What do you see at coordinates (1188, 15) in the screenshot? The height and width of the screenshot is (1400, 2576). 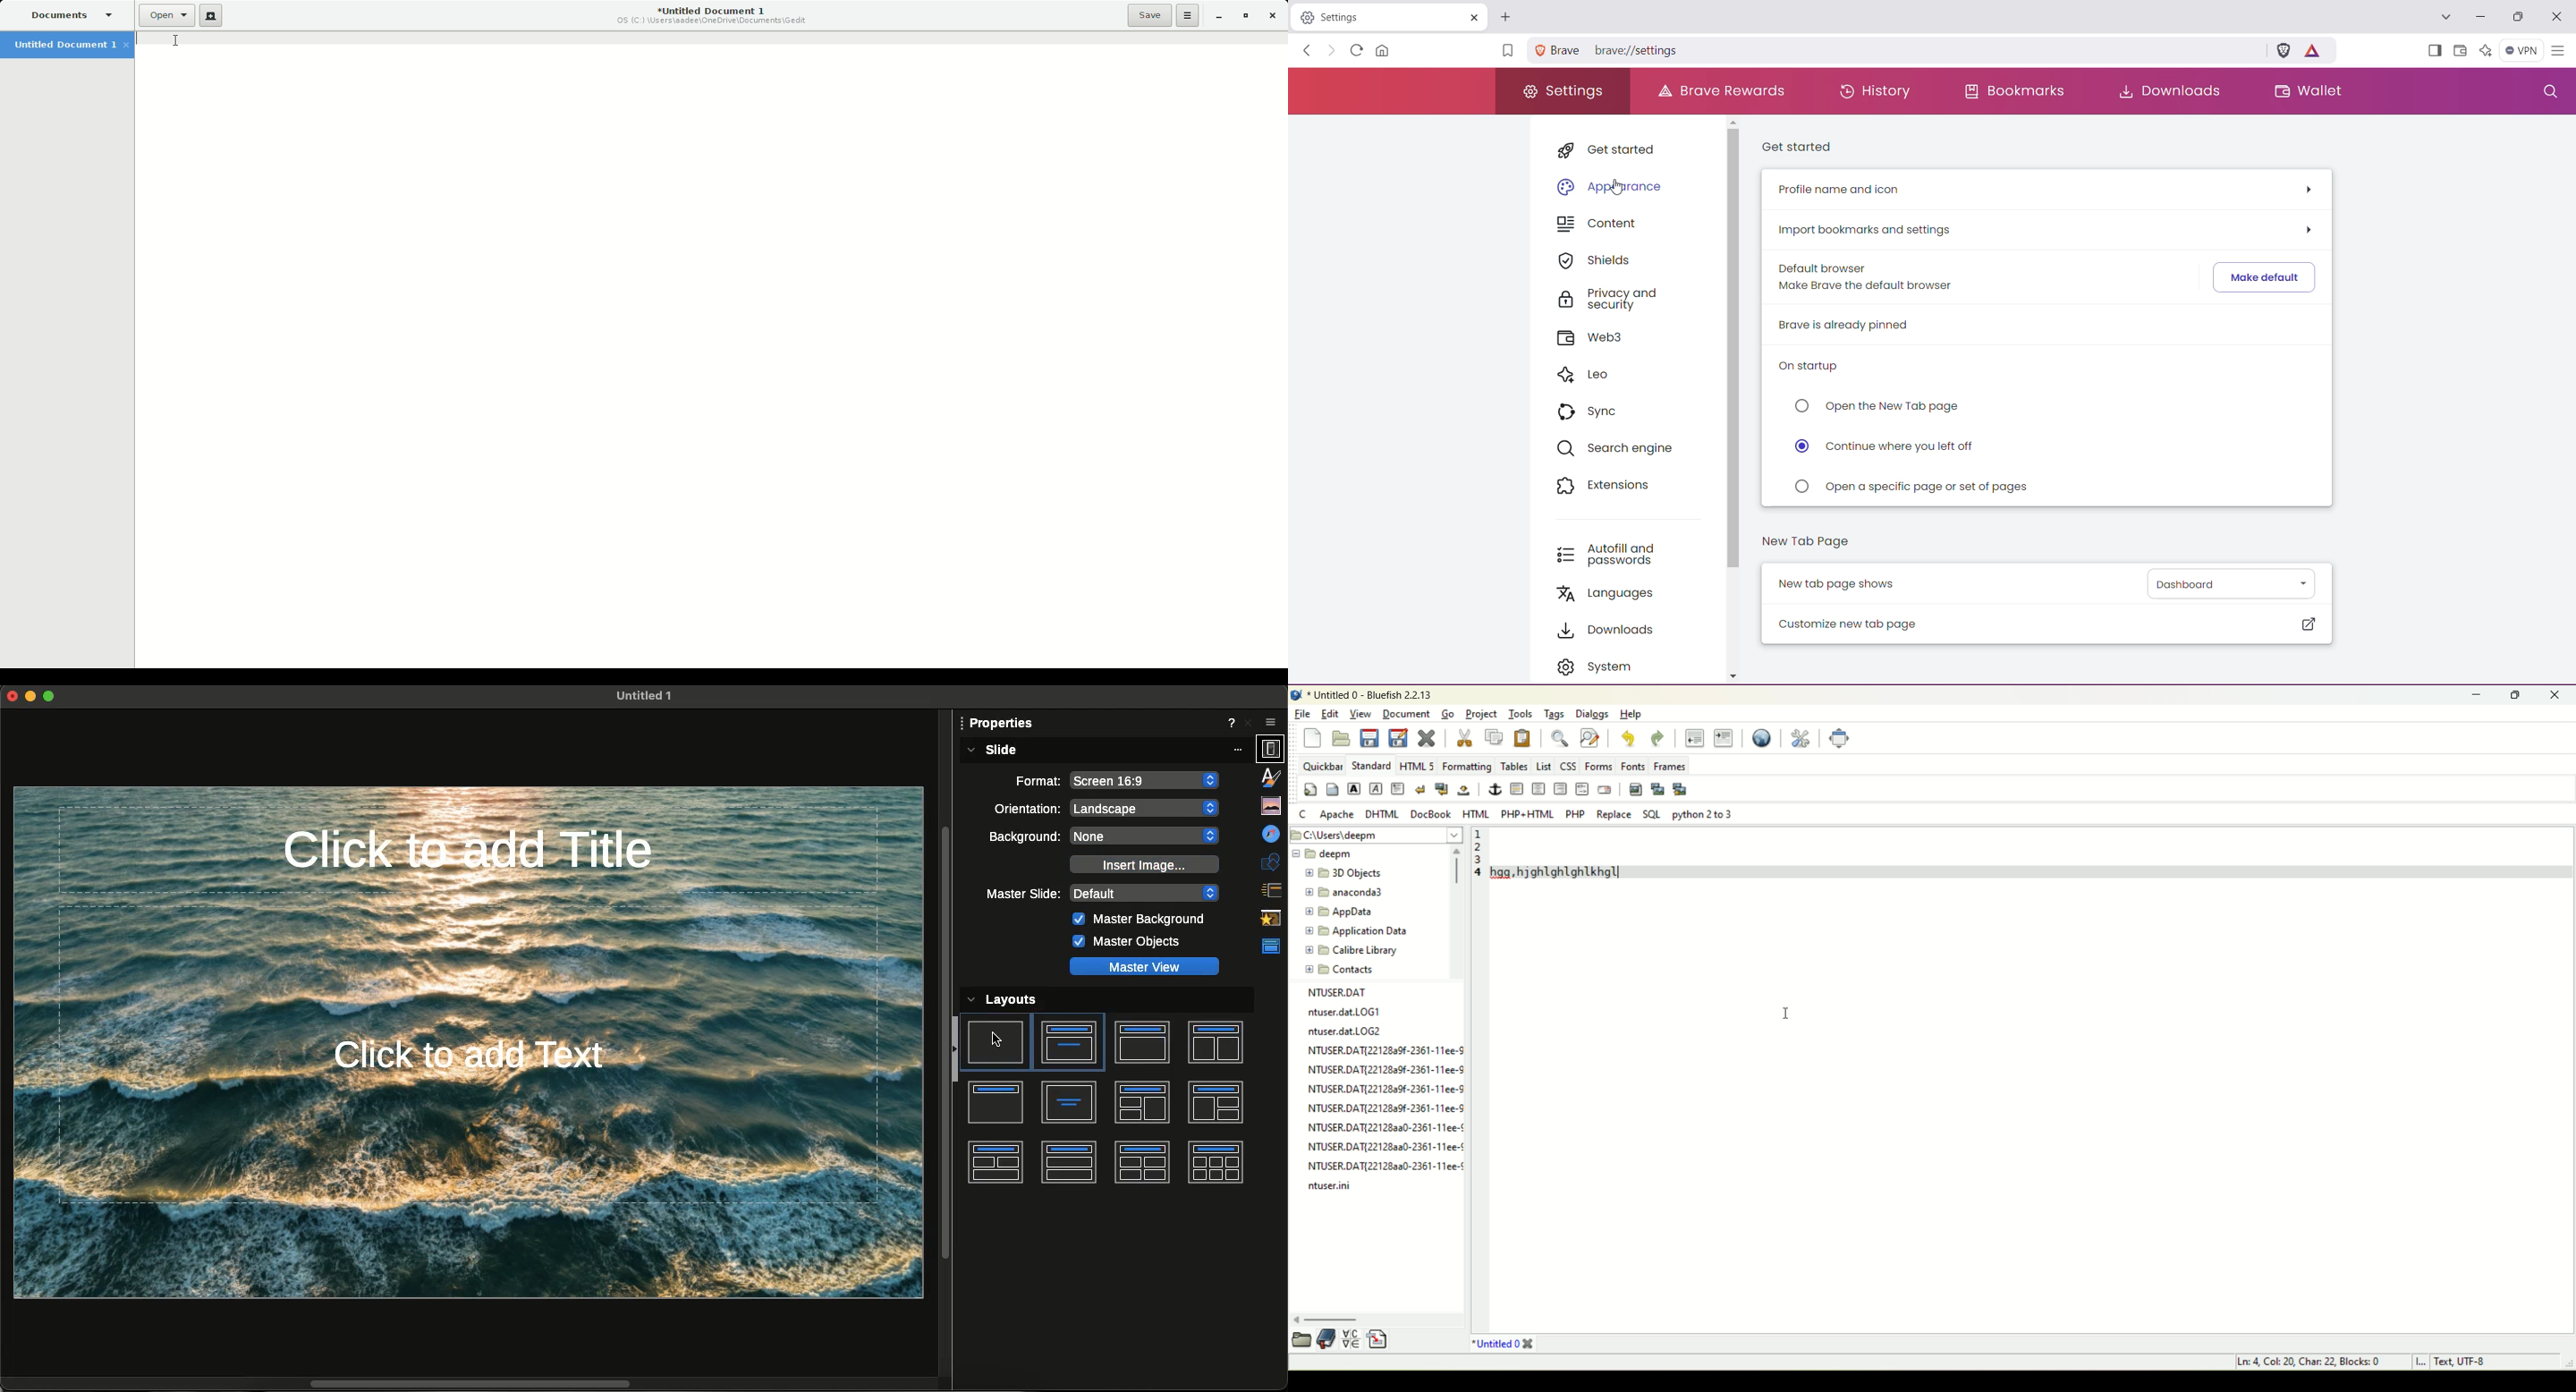 I see `Options` at bounding box center [1188, 15].